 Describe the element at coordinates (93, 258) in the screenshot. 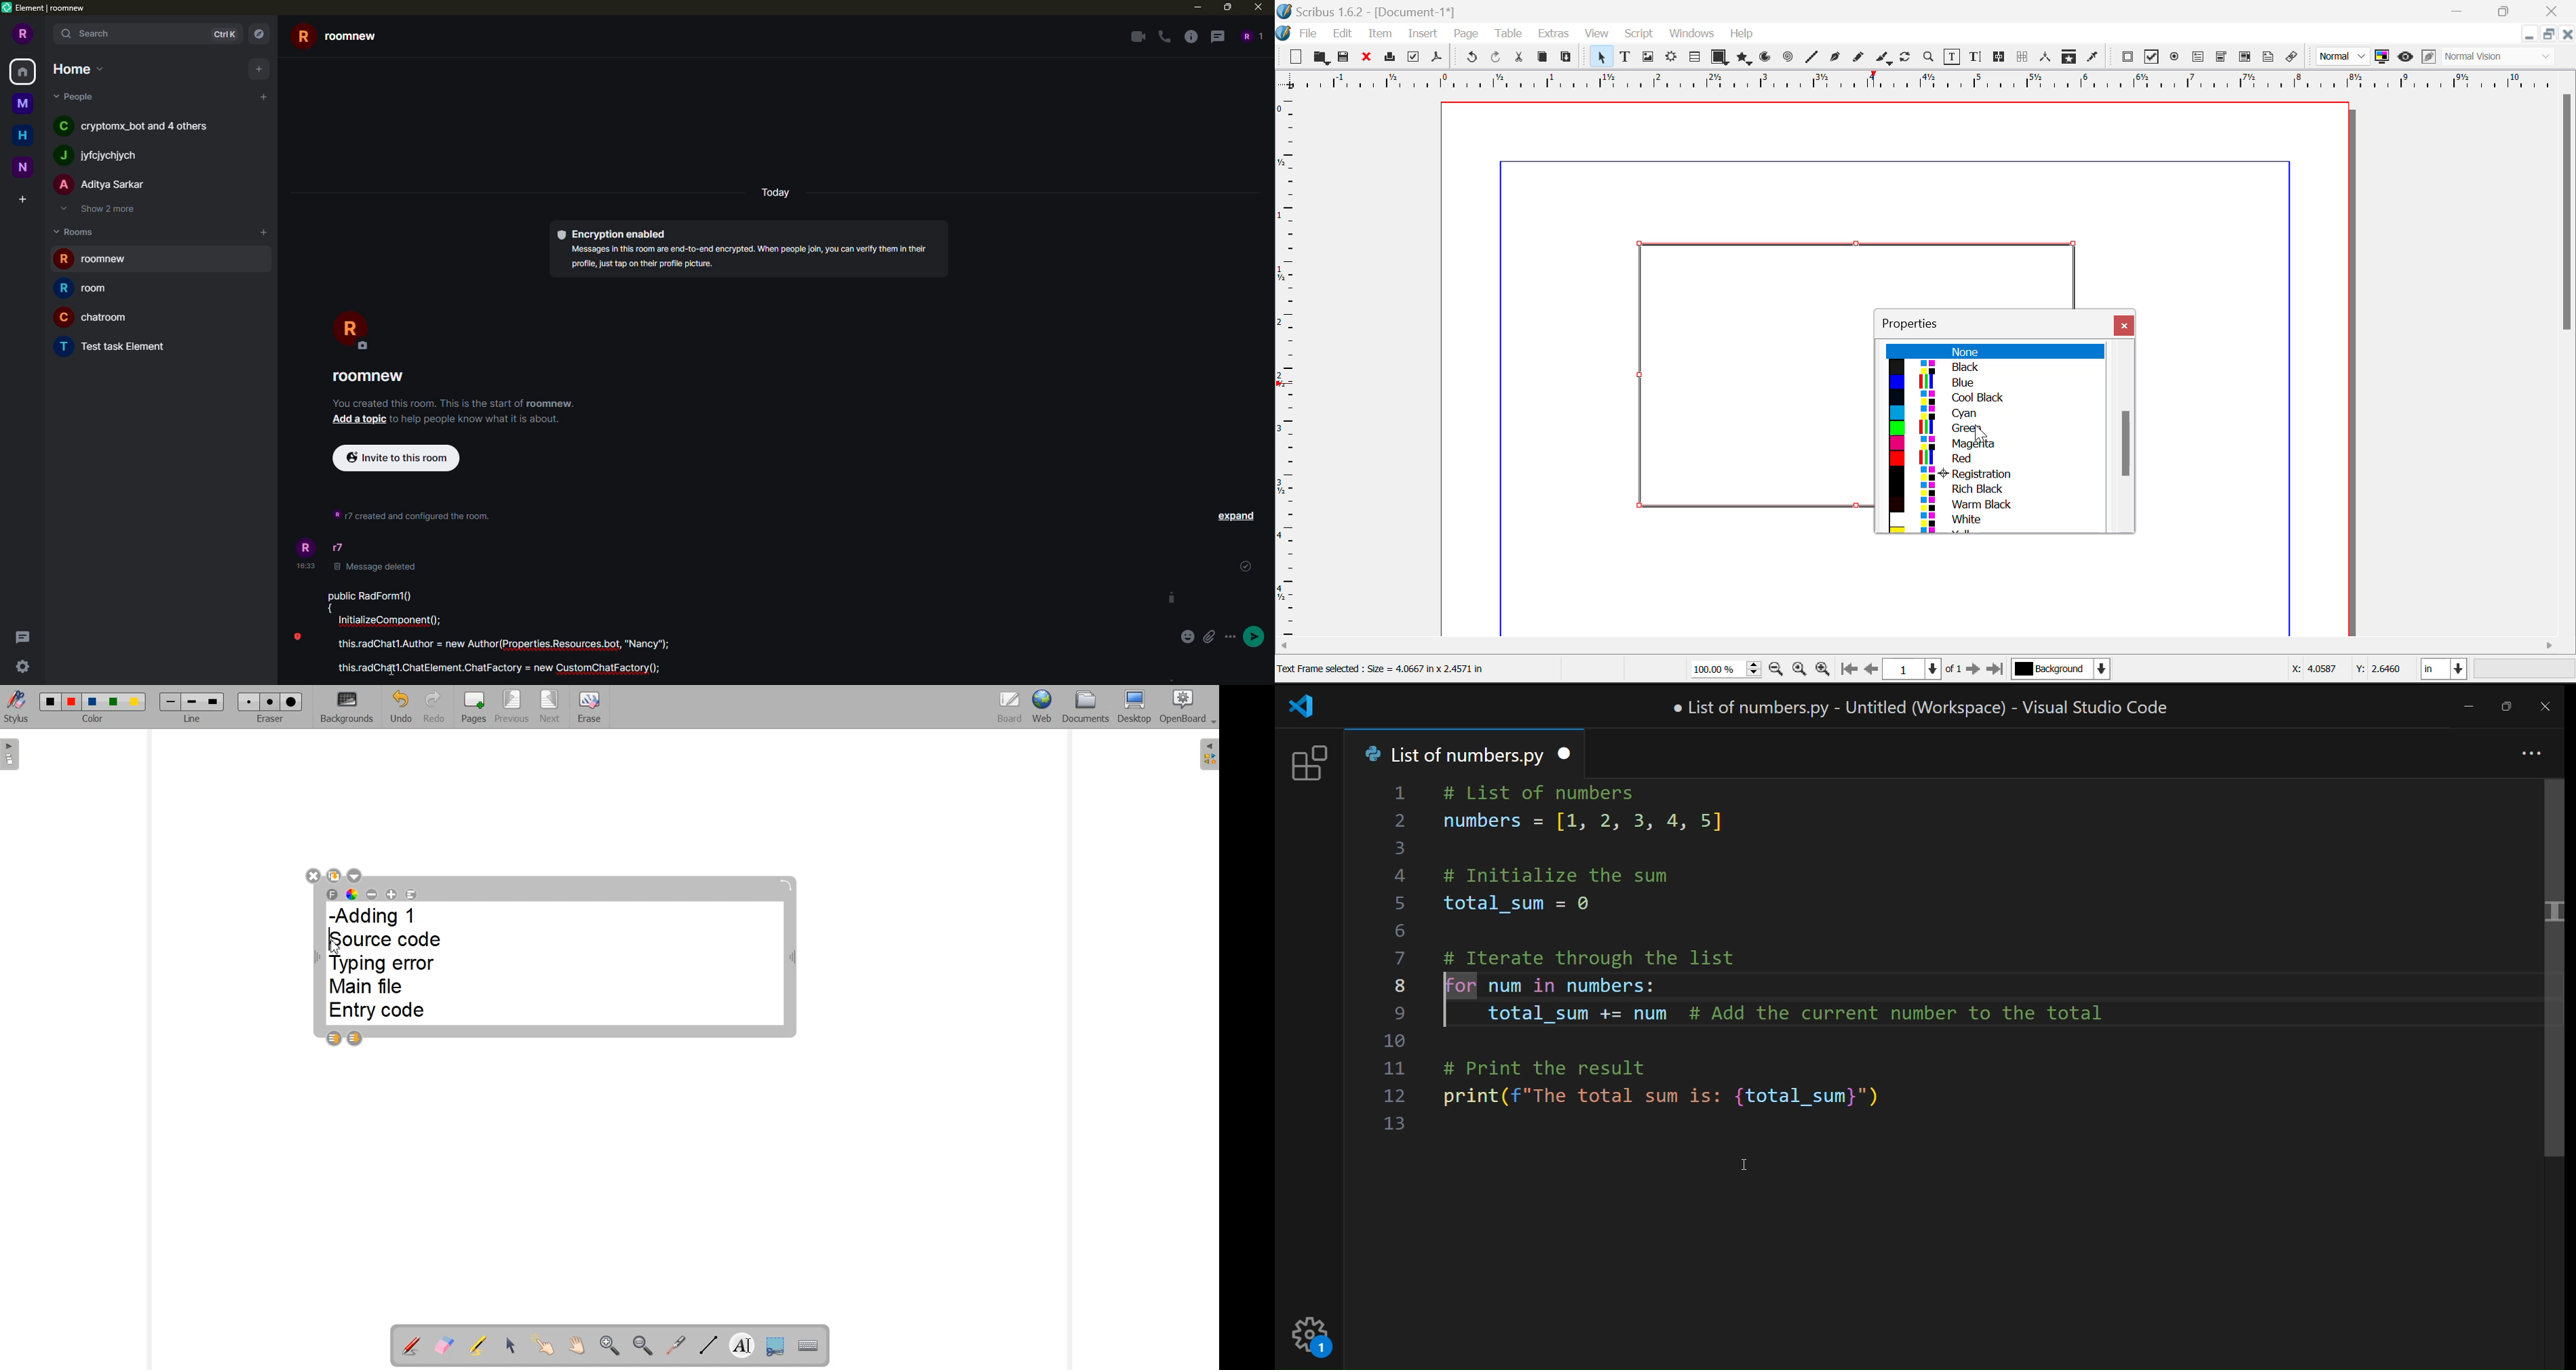

I see `room` at that location.